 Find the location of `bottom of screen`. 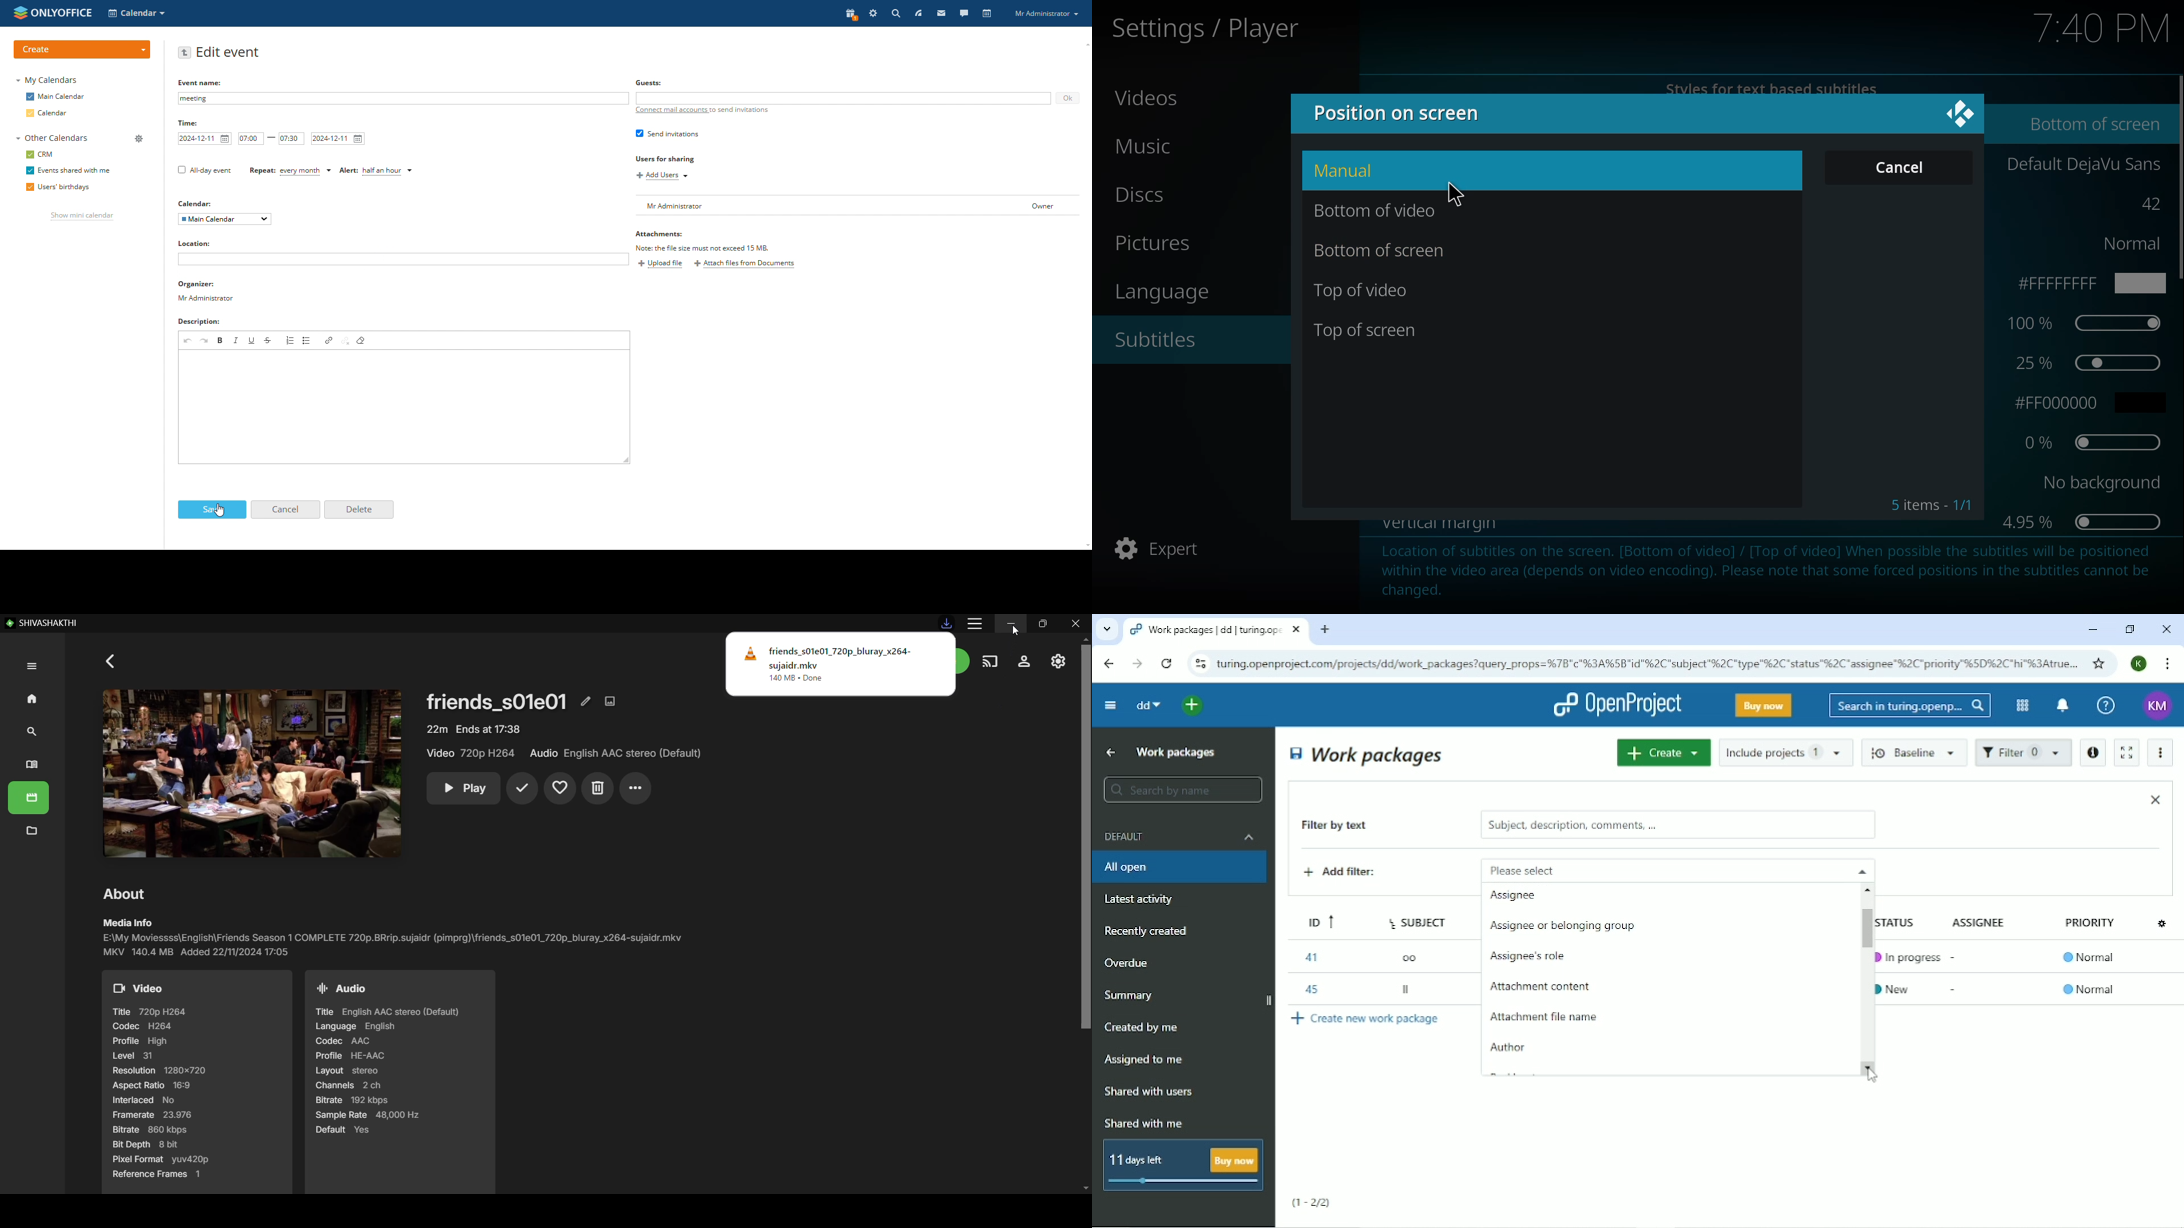

bottom of screen is located at coordinates (1386, 251).